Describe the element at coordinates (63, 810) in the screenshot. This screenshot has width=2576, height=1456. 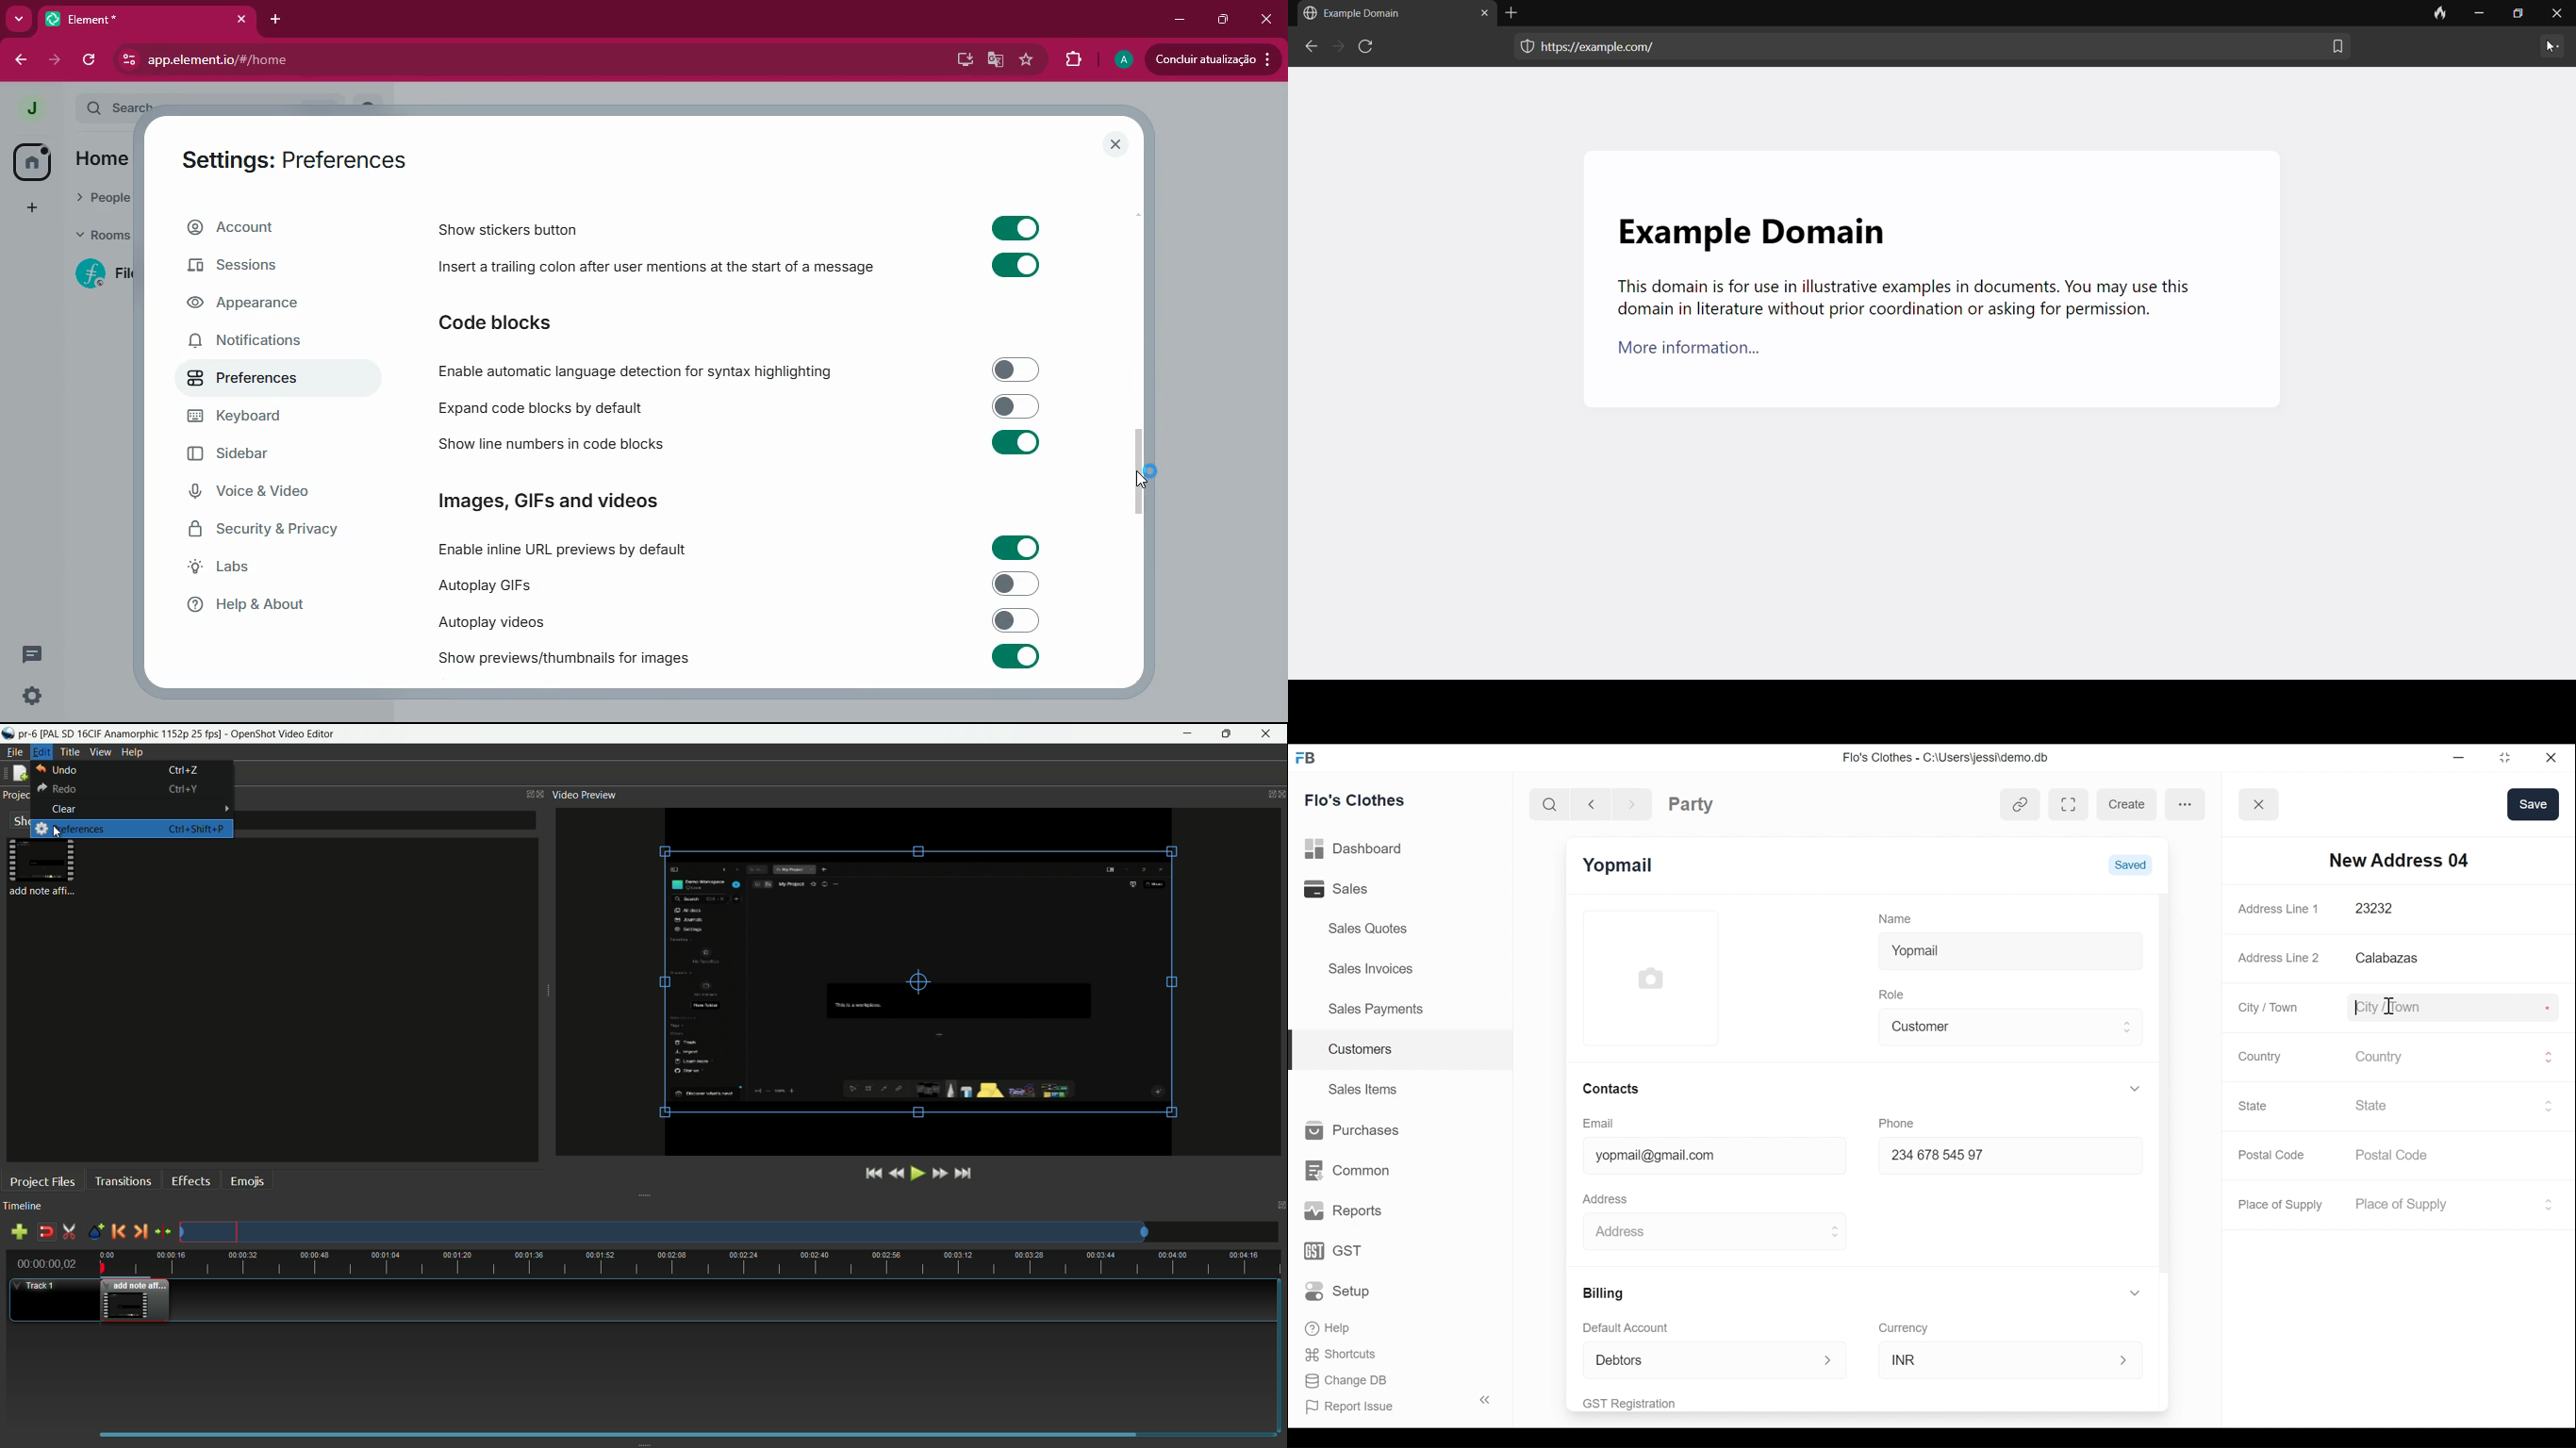
I see `clear` at that location.